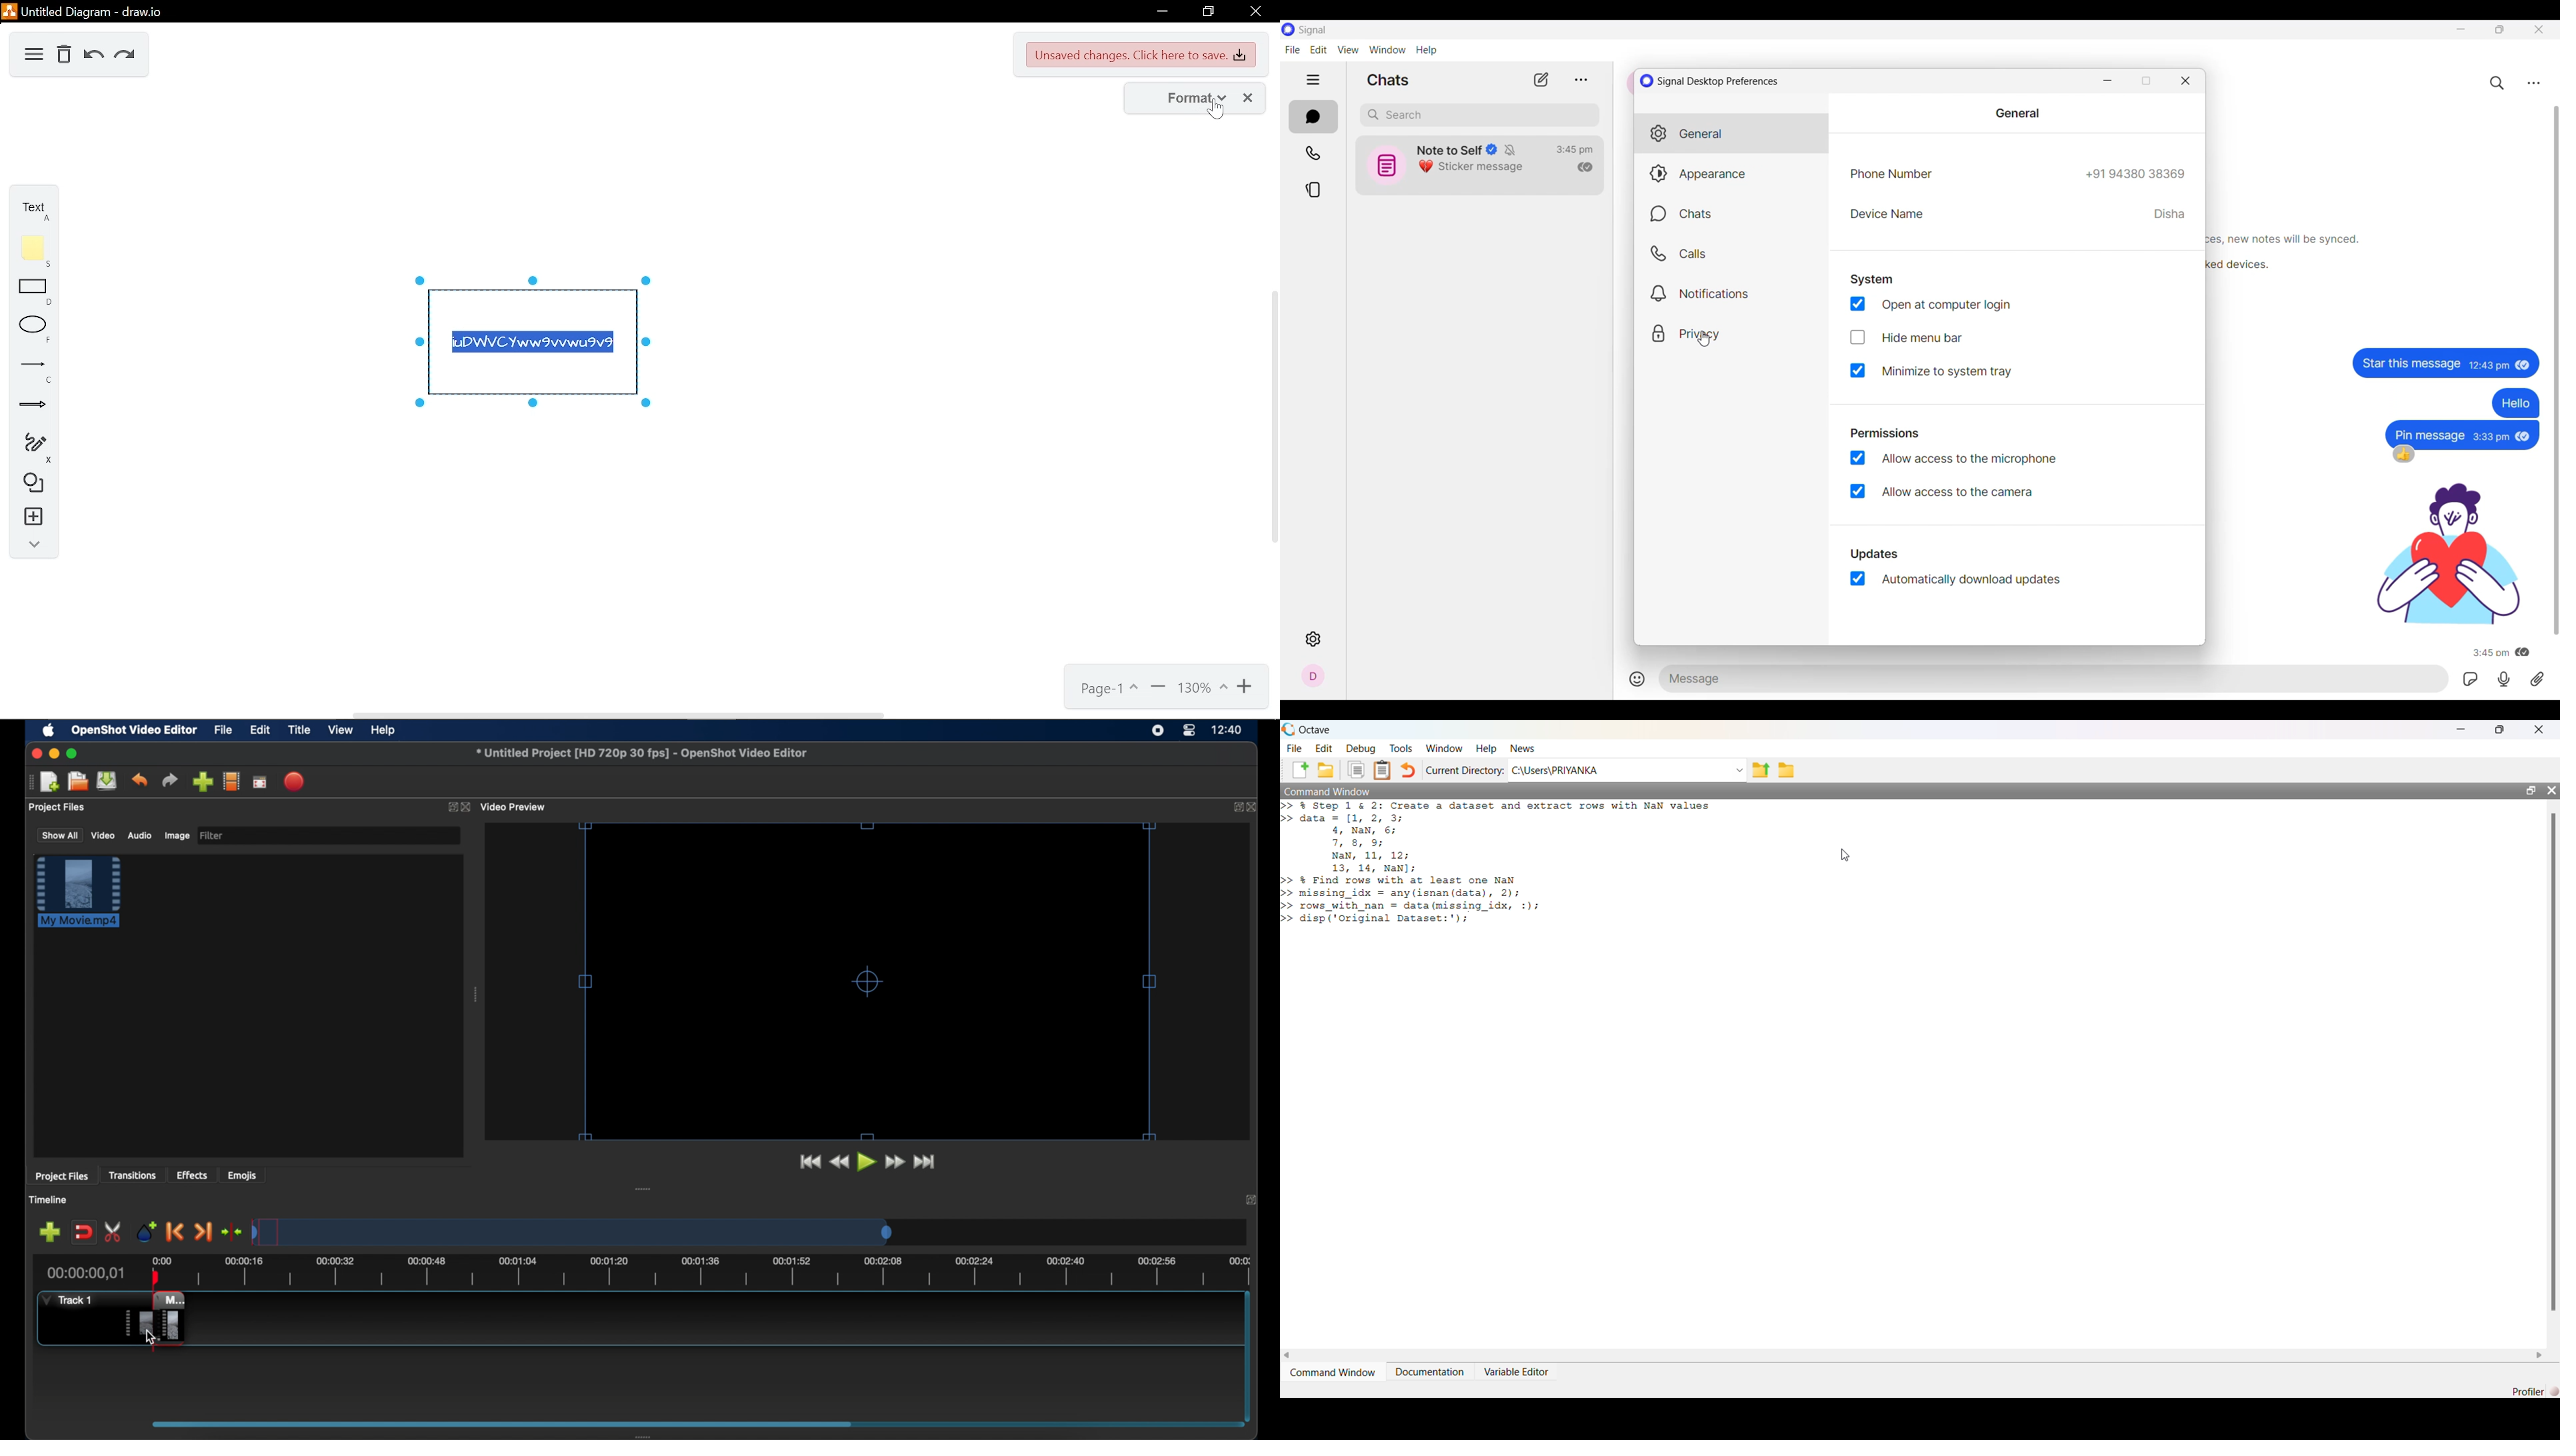 This screenshot has width=2576, height=1456. I want to click on diagram, so click(34, 56).